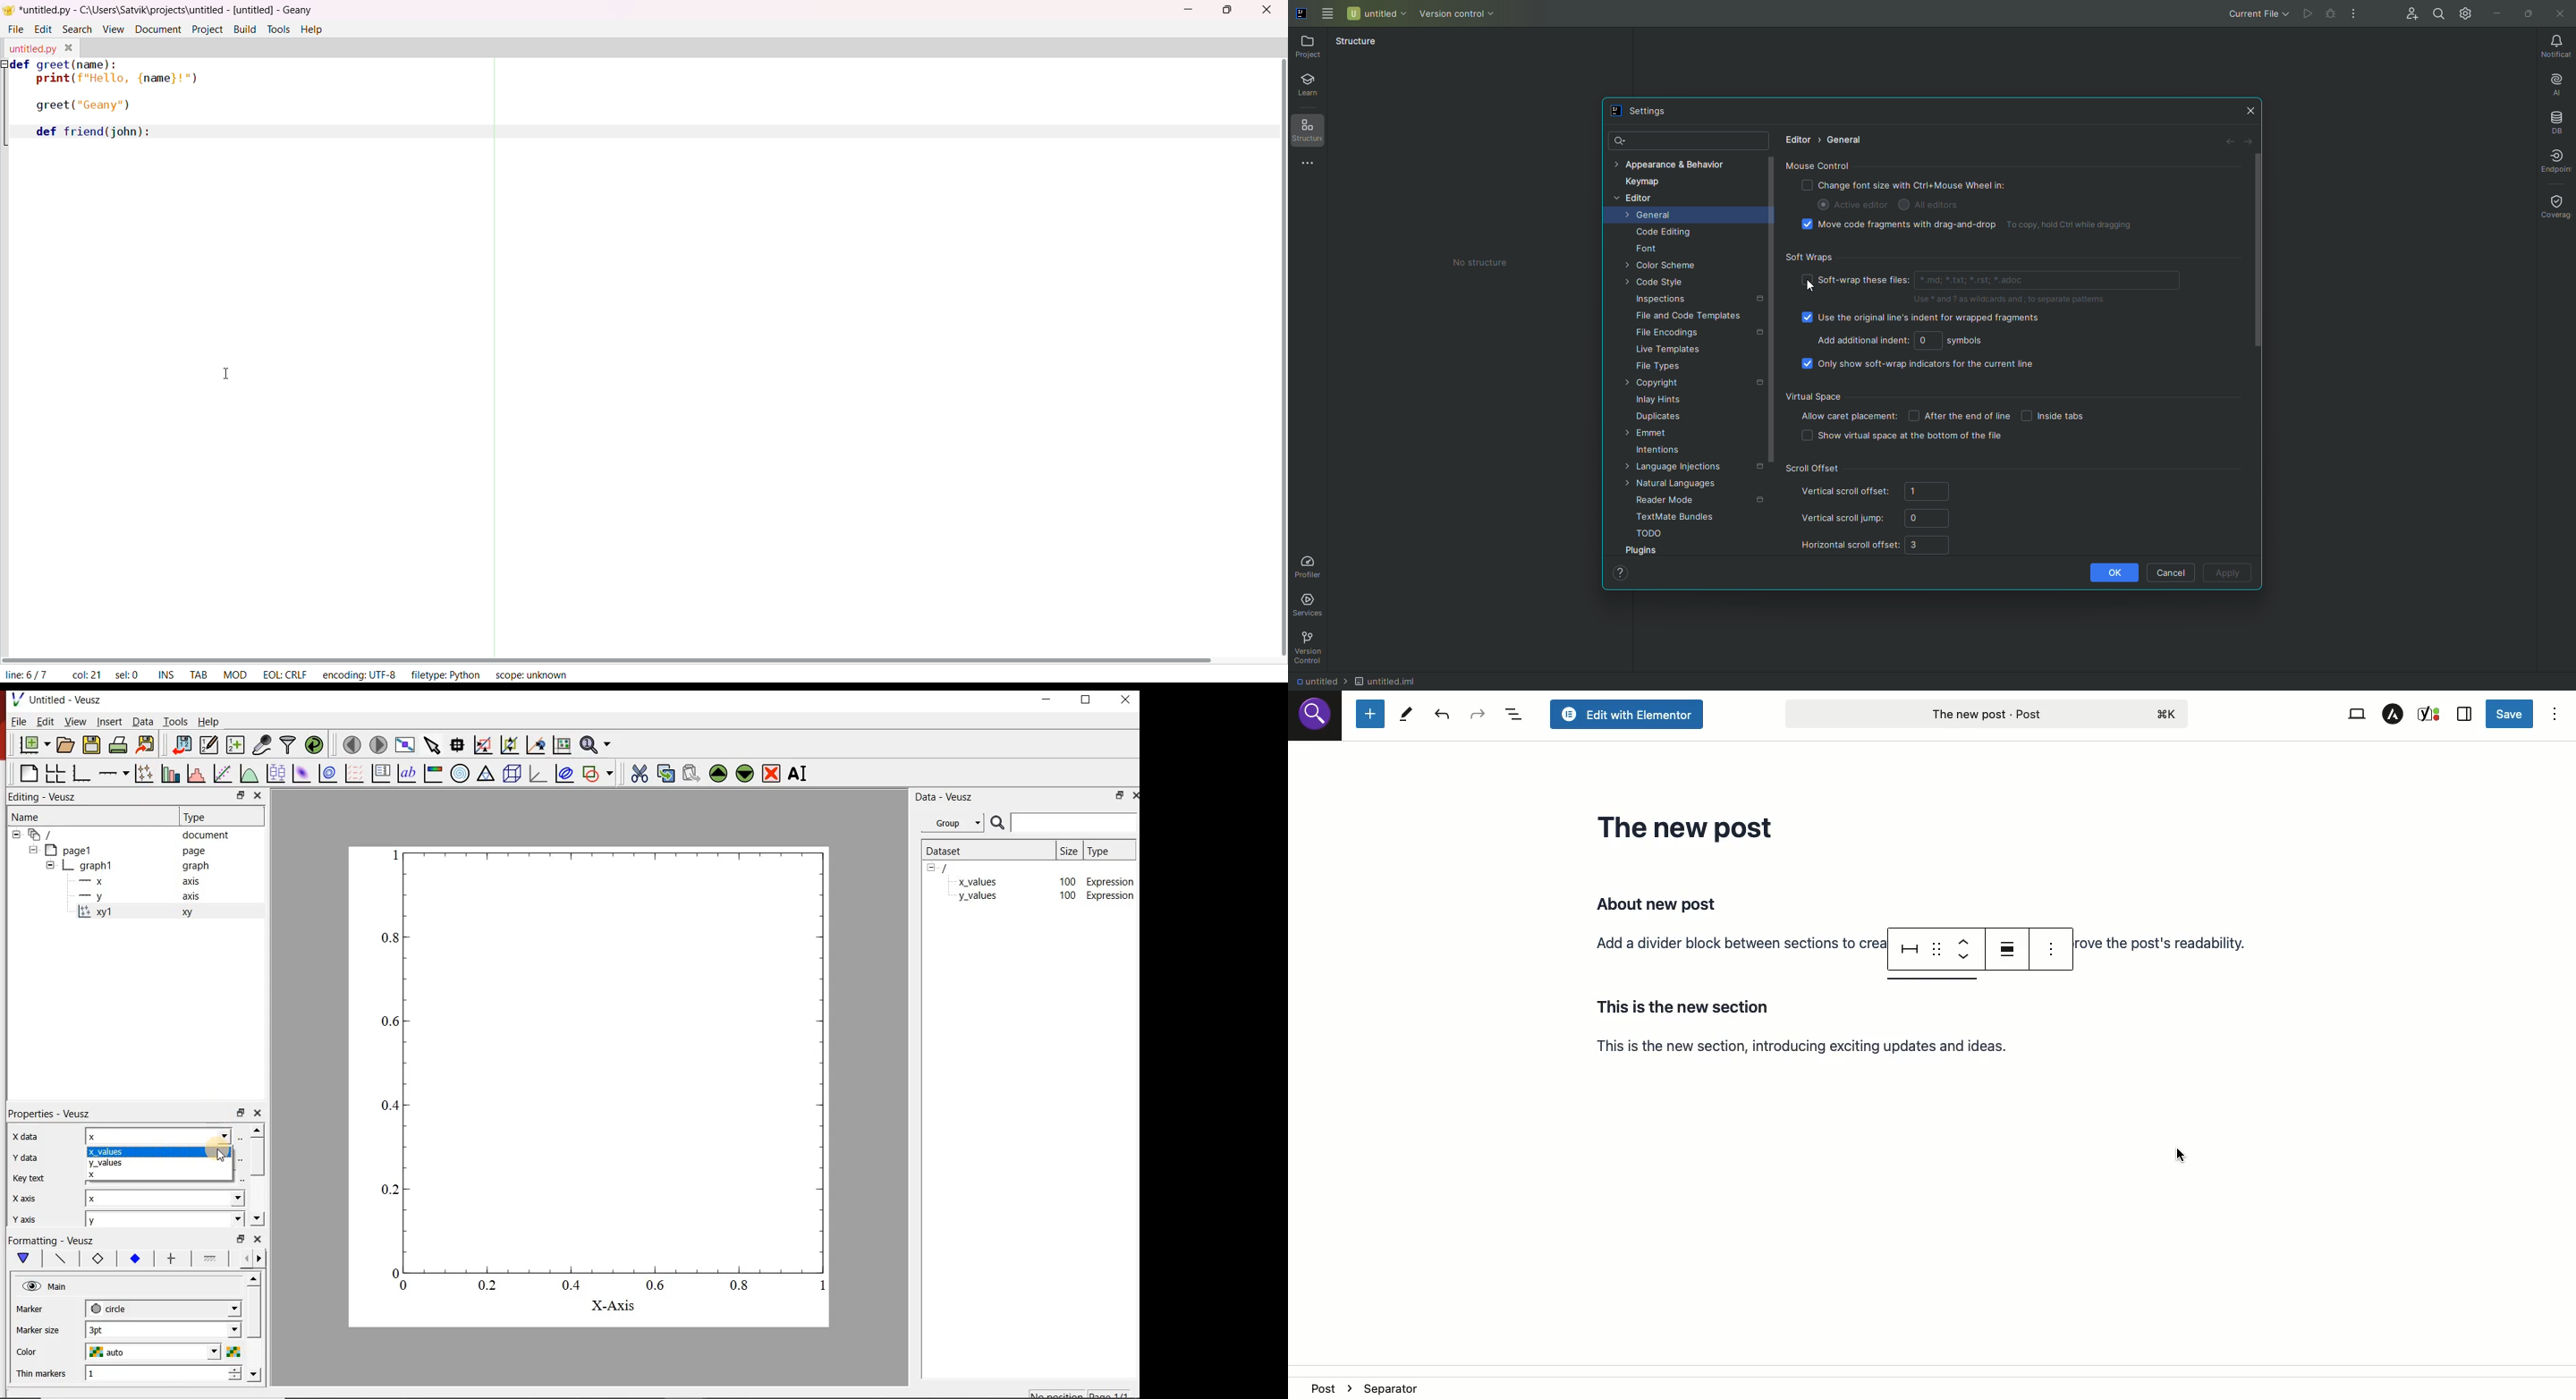  What do you see at coordinates (170, 773) in the screenshot?
I see `plot bar charts` at bounding box center [170, 773].